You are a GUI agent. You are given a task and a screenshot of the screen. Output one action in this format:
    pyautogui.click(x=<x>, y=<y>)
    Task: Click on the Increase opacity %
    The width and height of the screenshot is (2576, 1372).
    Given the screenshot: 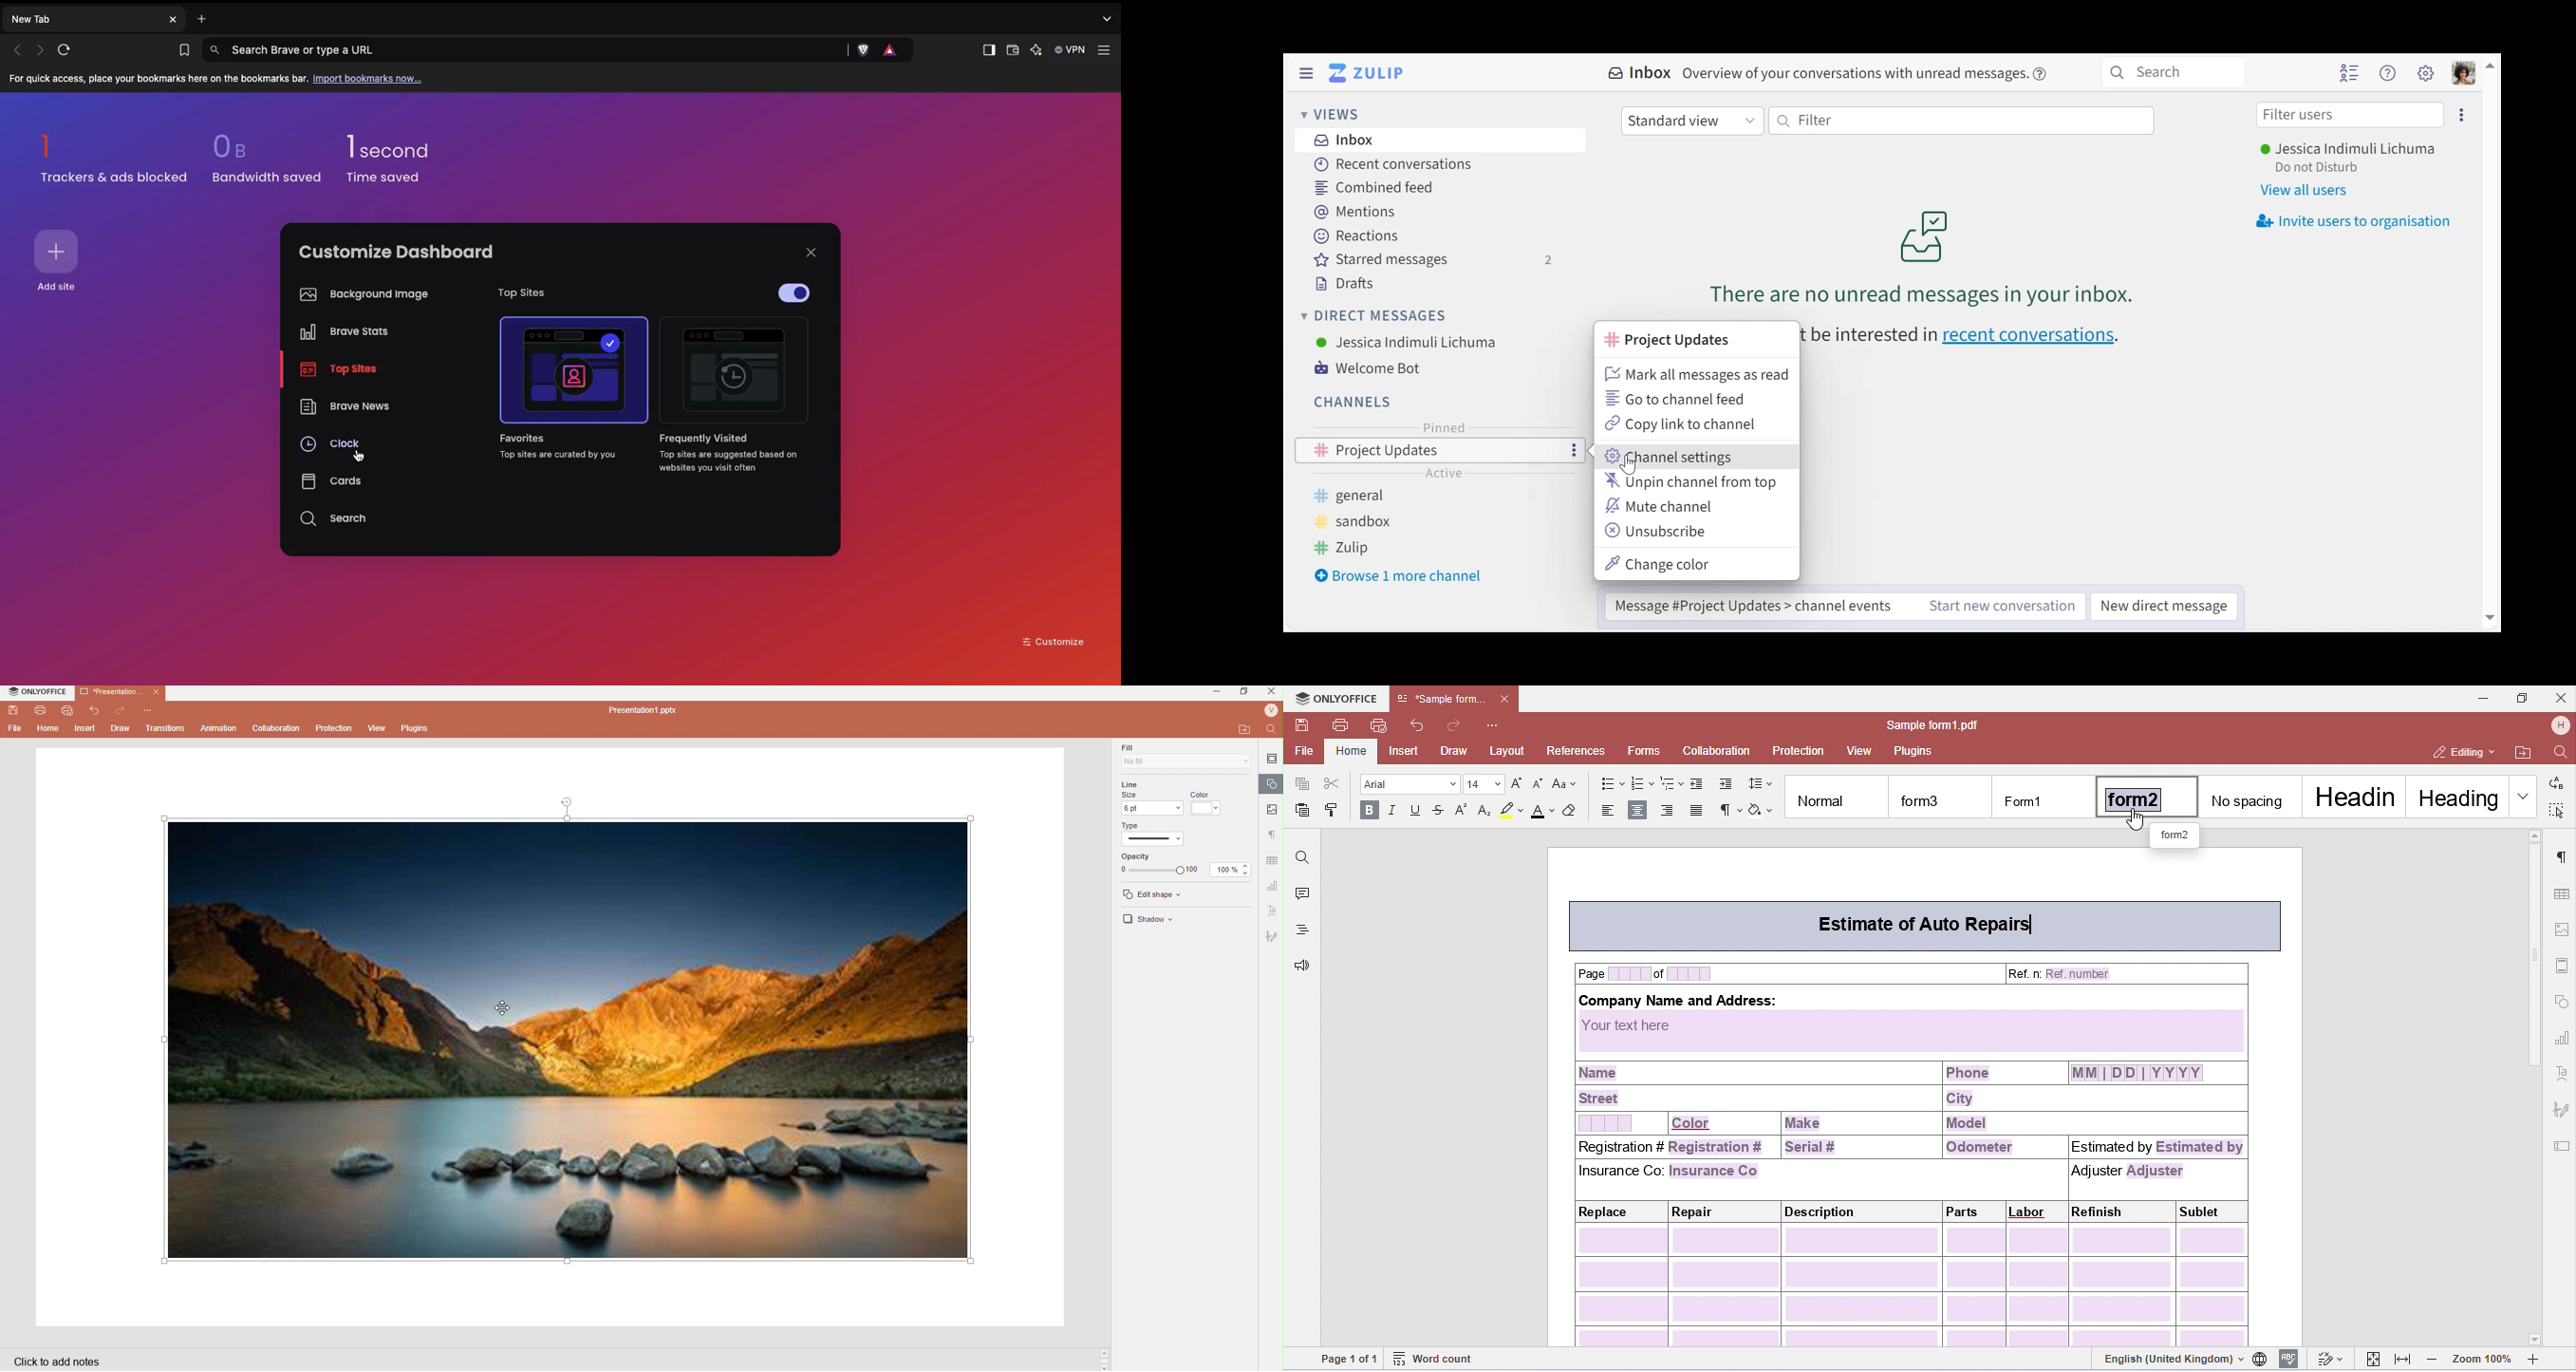 What is the action you would take?
    pyautogui.click(x=1247, y=865)
    